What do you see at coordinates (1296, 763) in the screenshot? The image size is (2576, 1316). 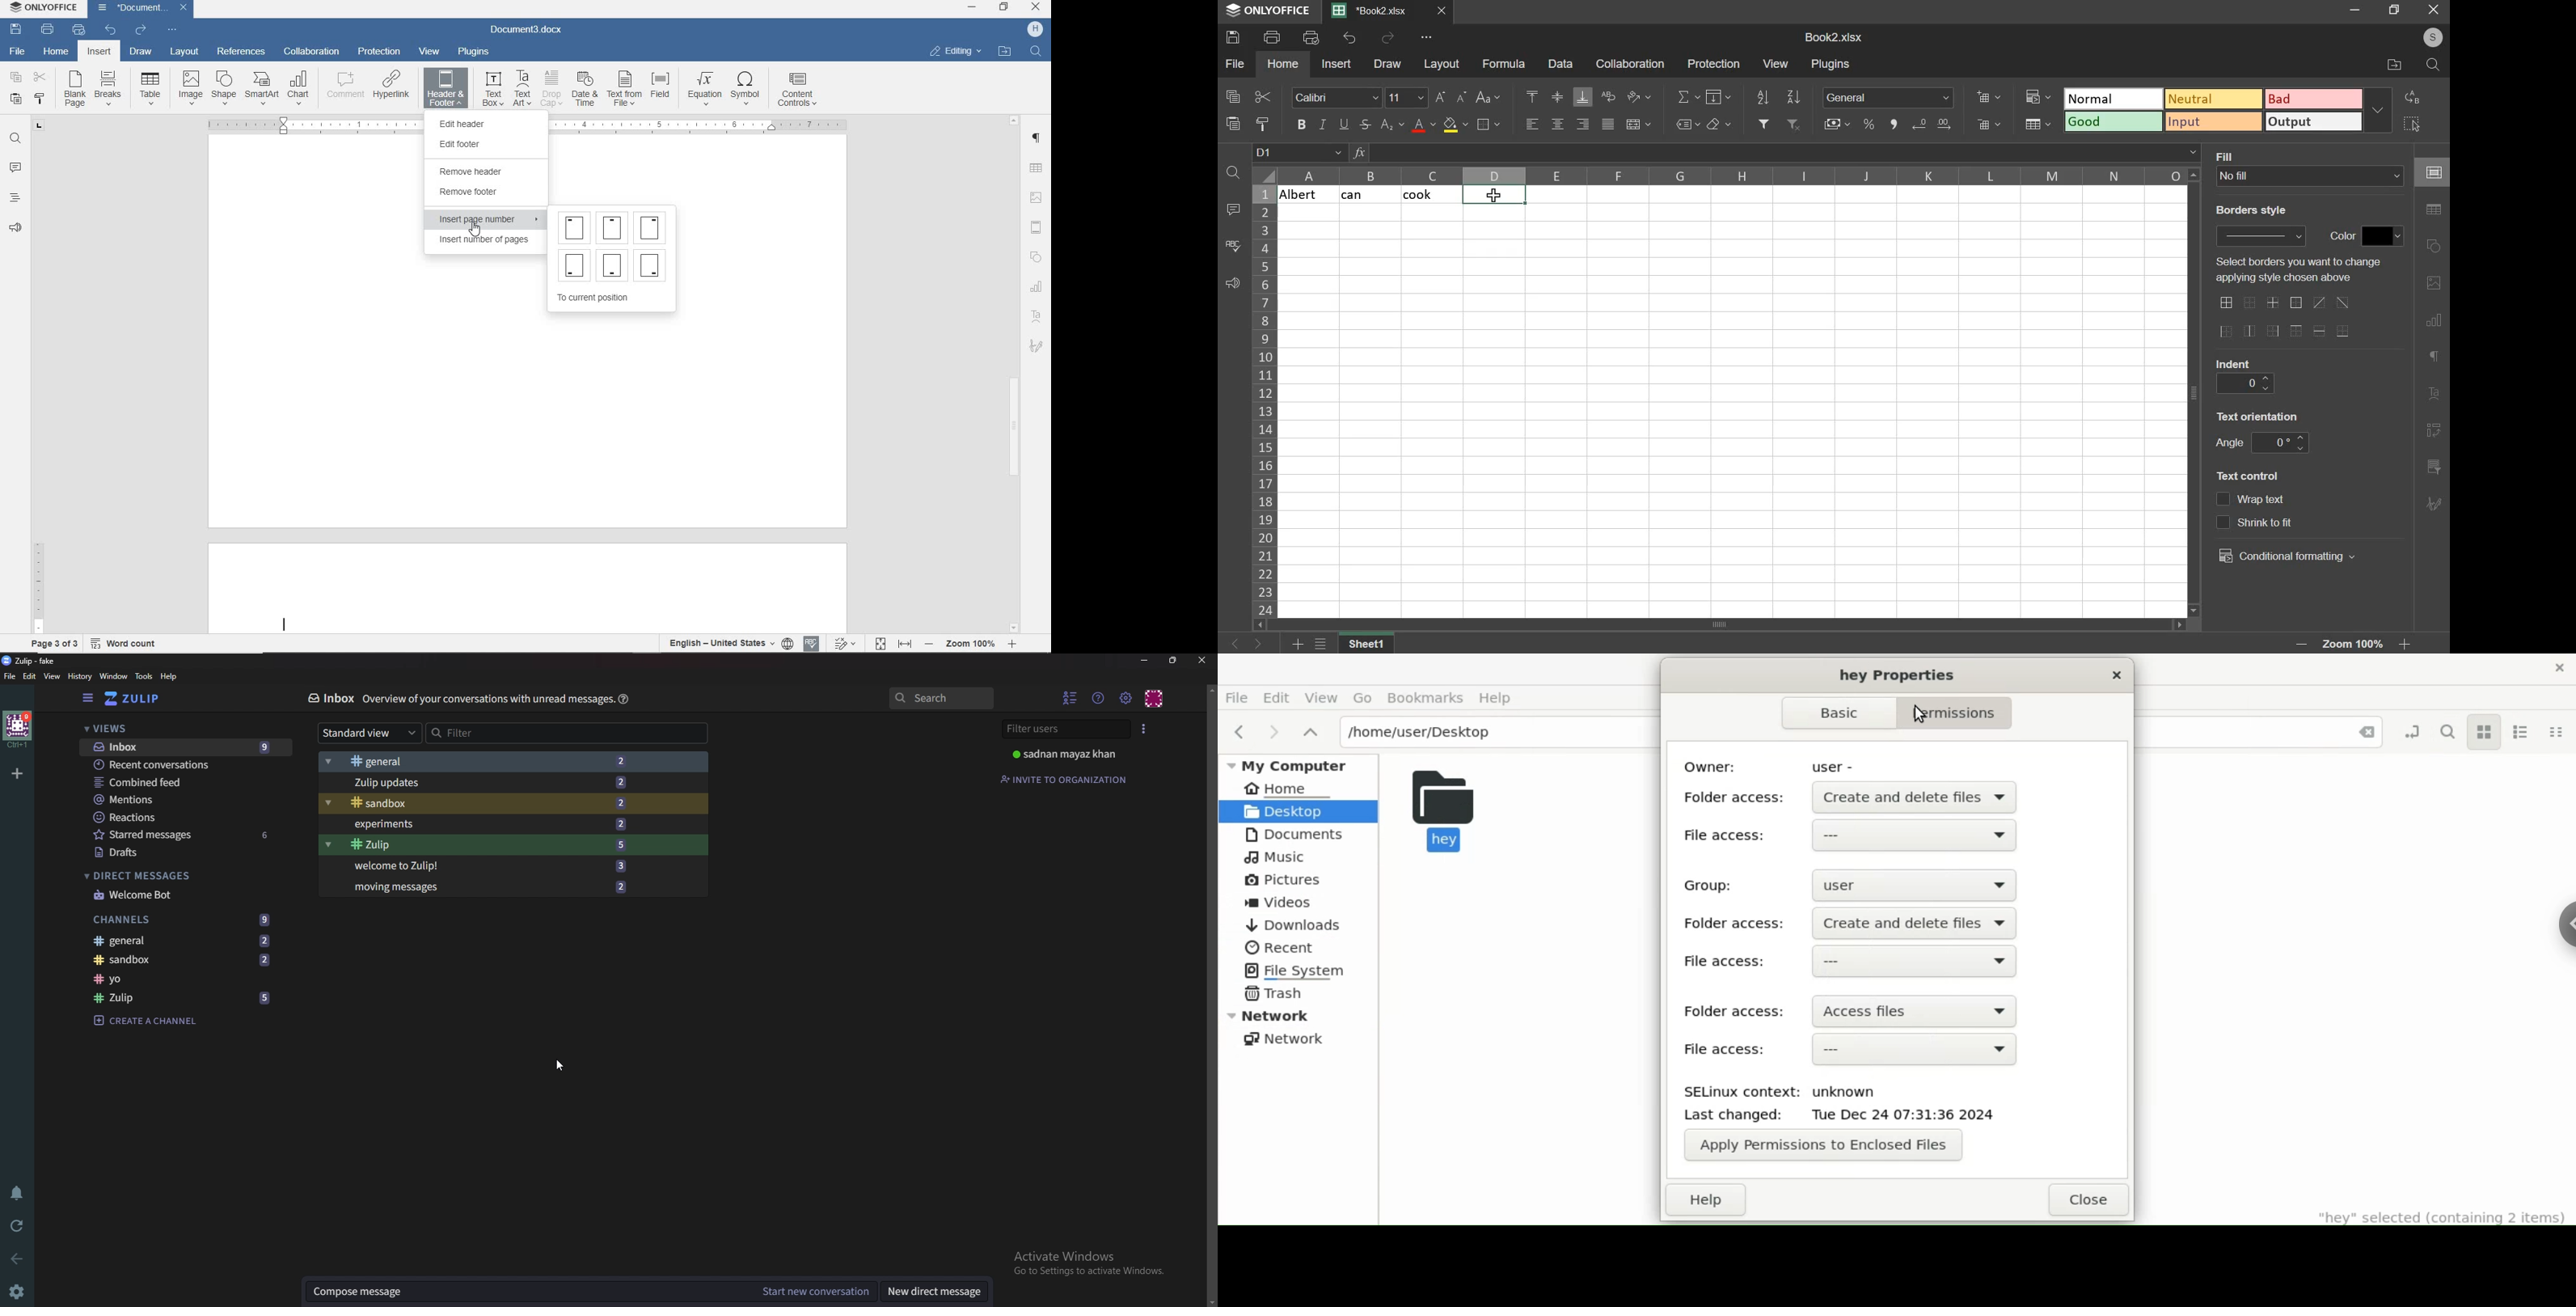 I see `My Computer` at bounding box center [1296, 763].